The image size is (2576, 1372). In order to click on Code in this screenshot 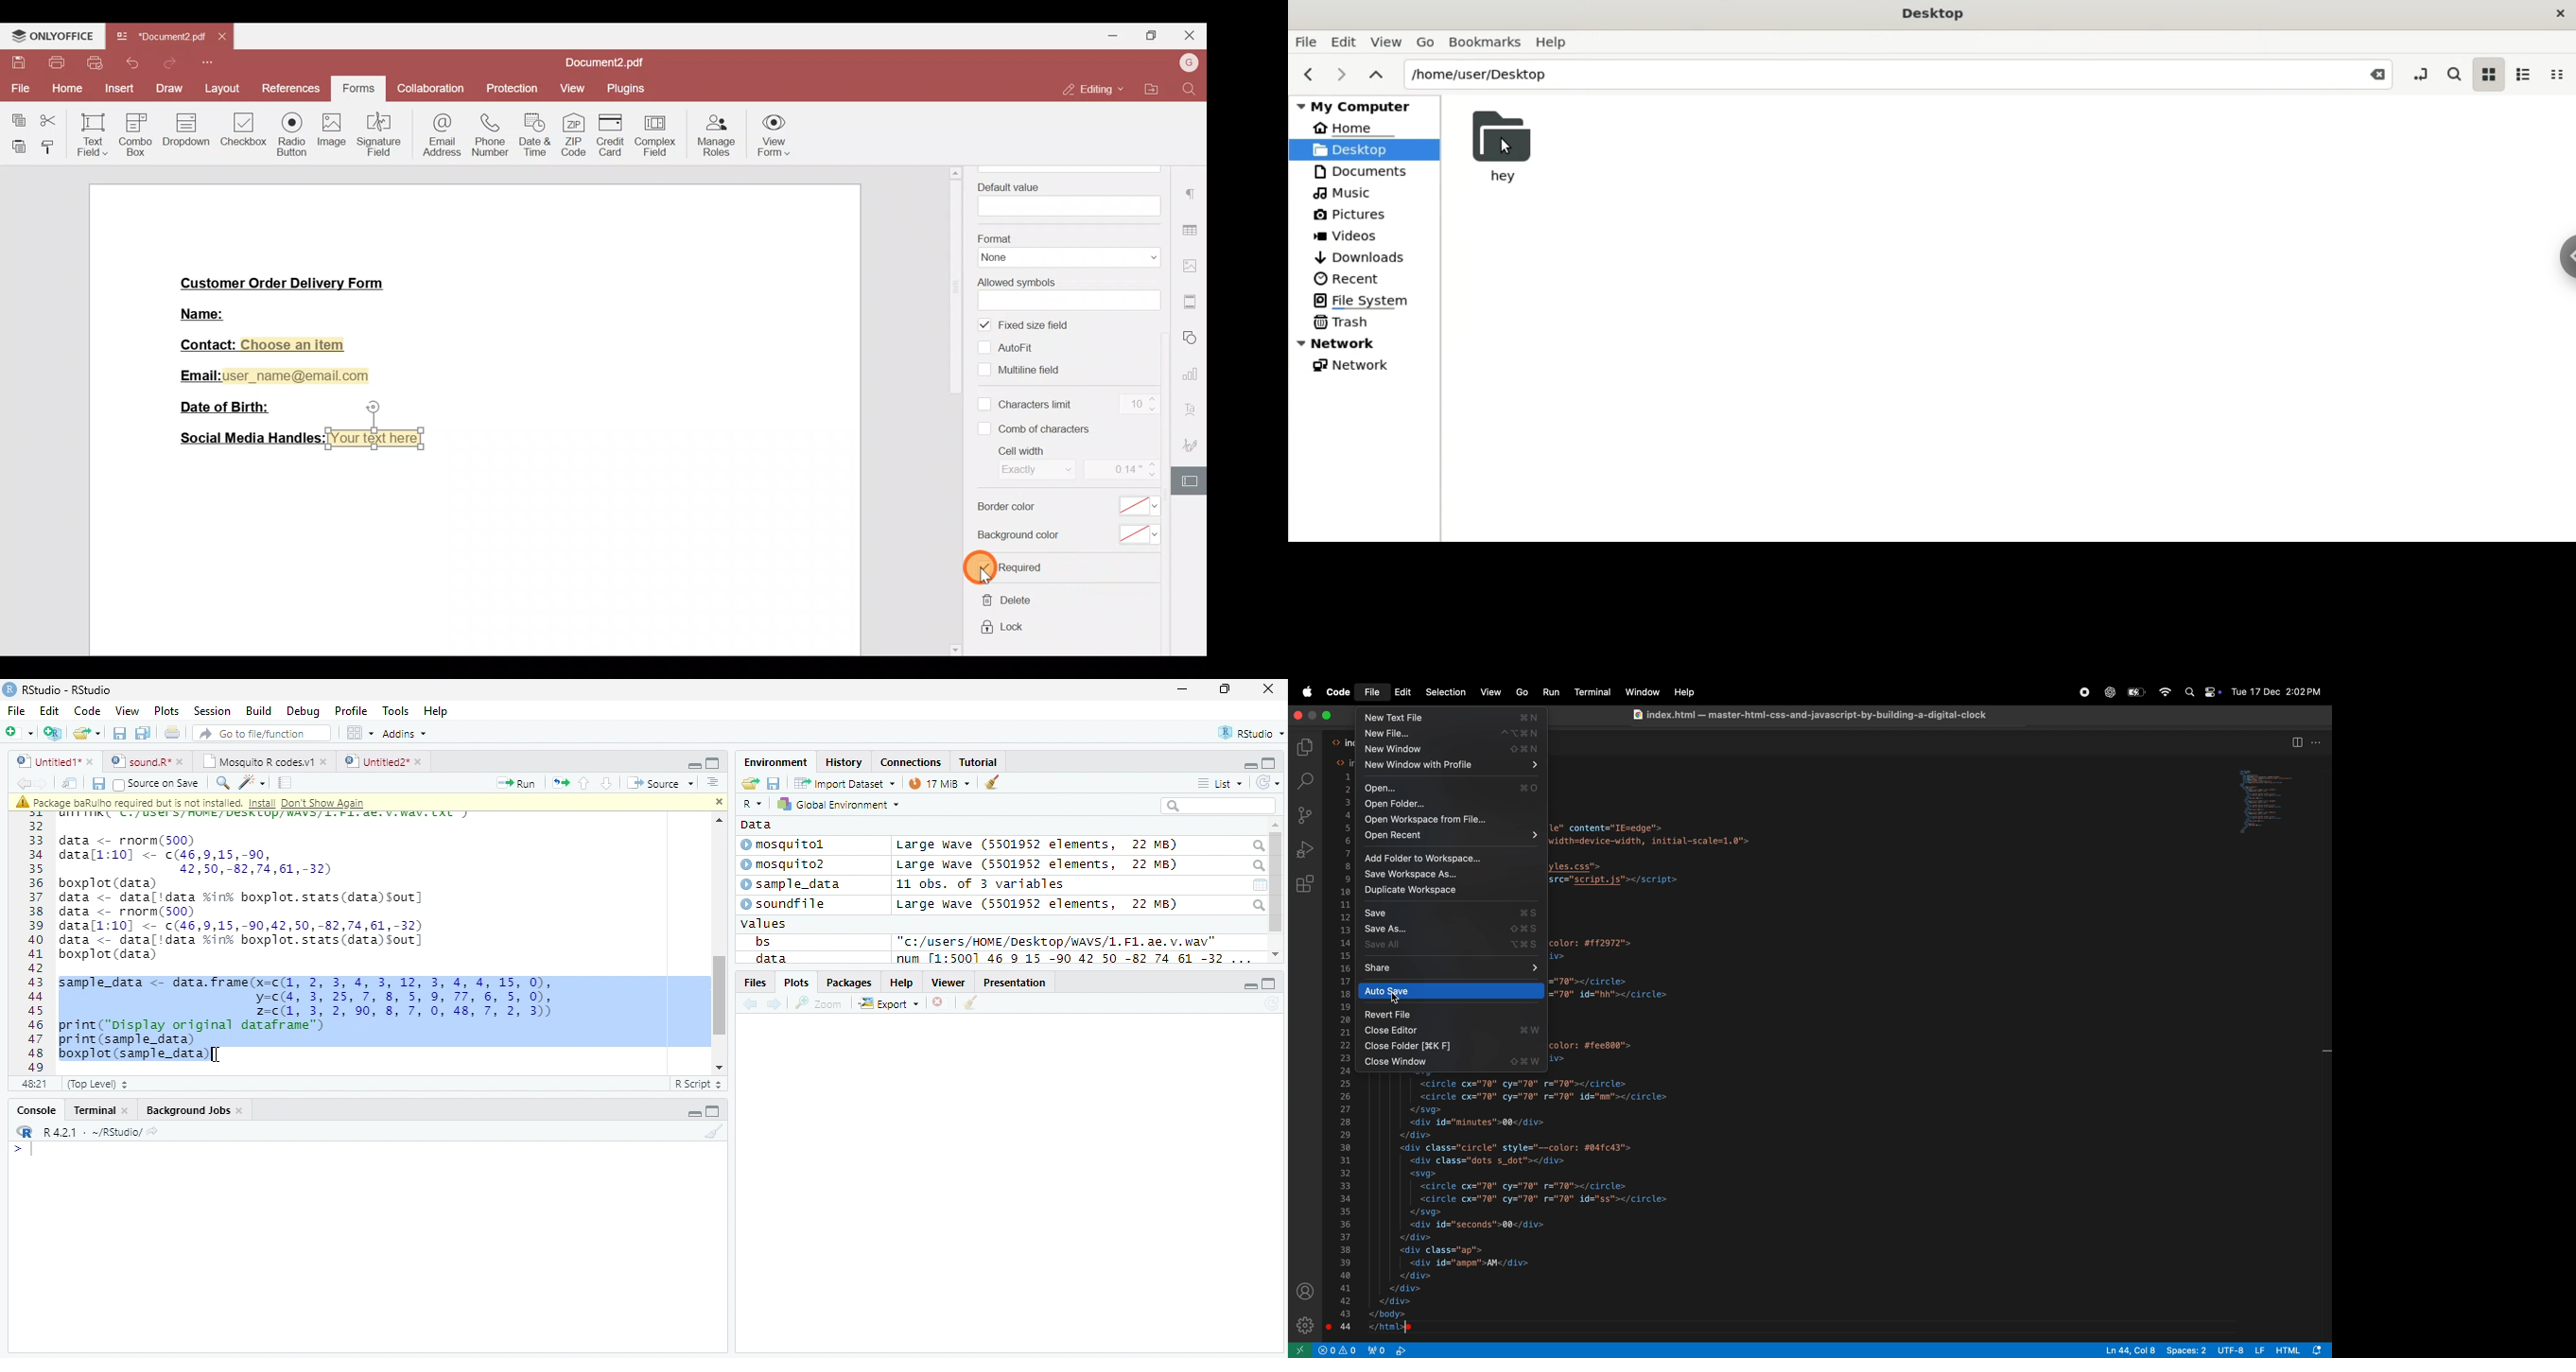, I will do `click(87, 711)`.